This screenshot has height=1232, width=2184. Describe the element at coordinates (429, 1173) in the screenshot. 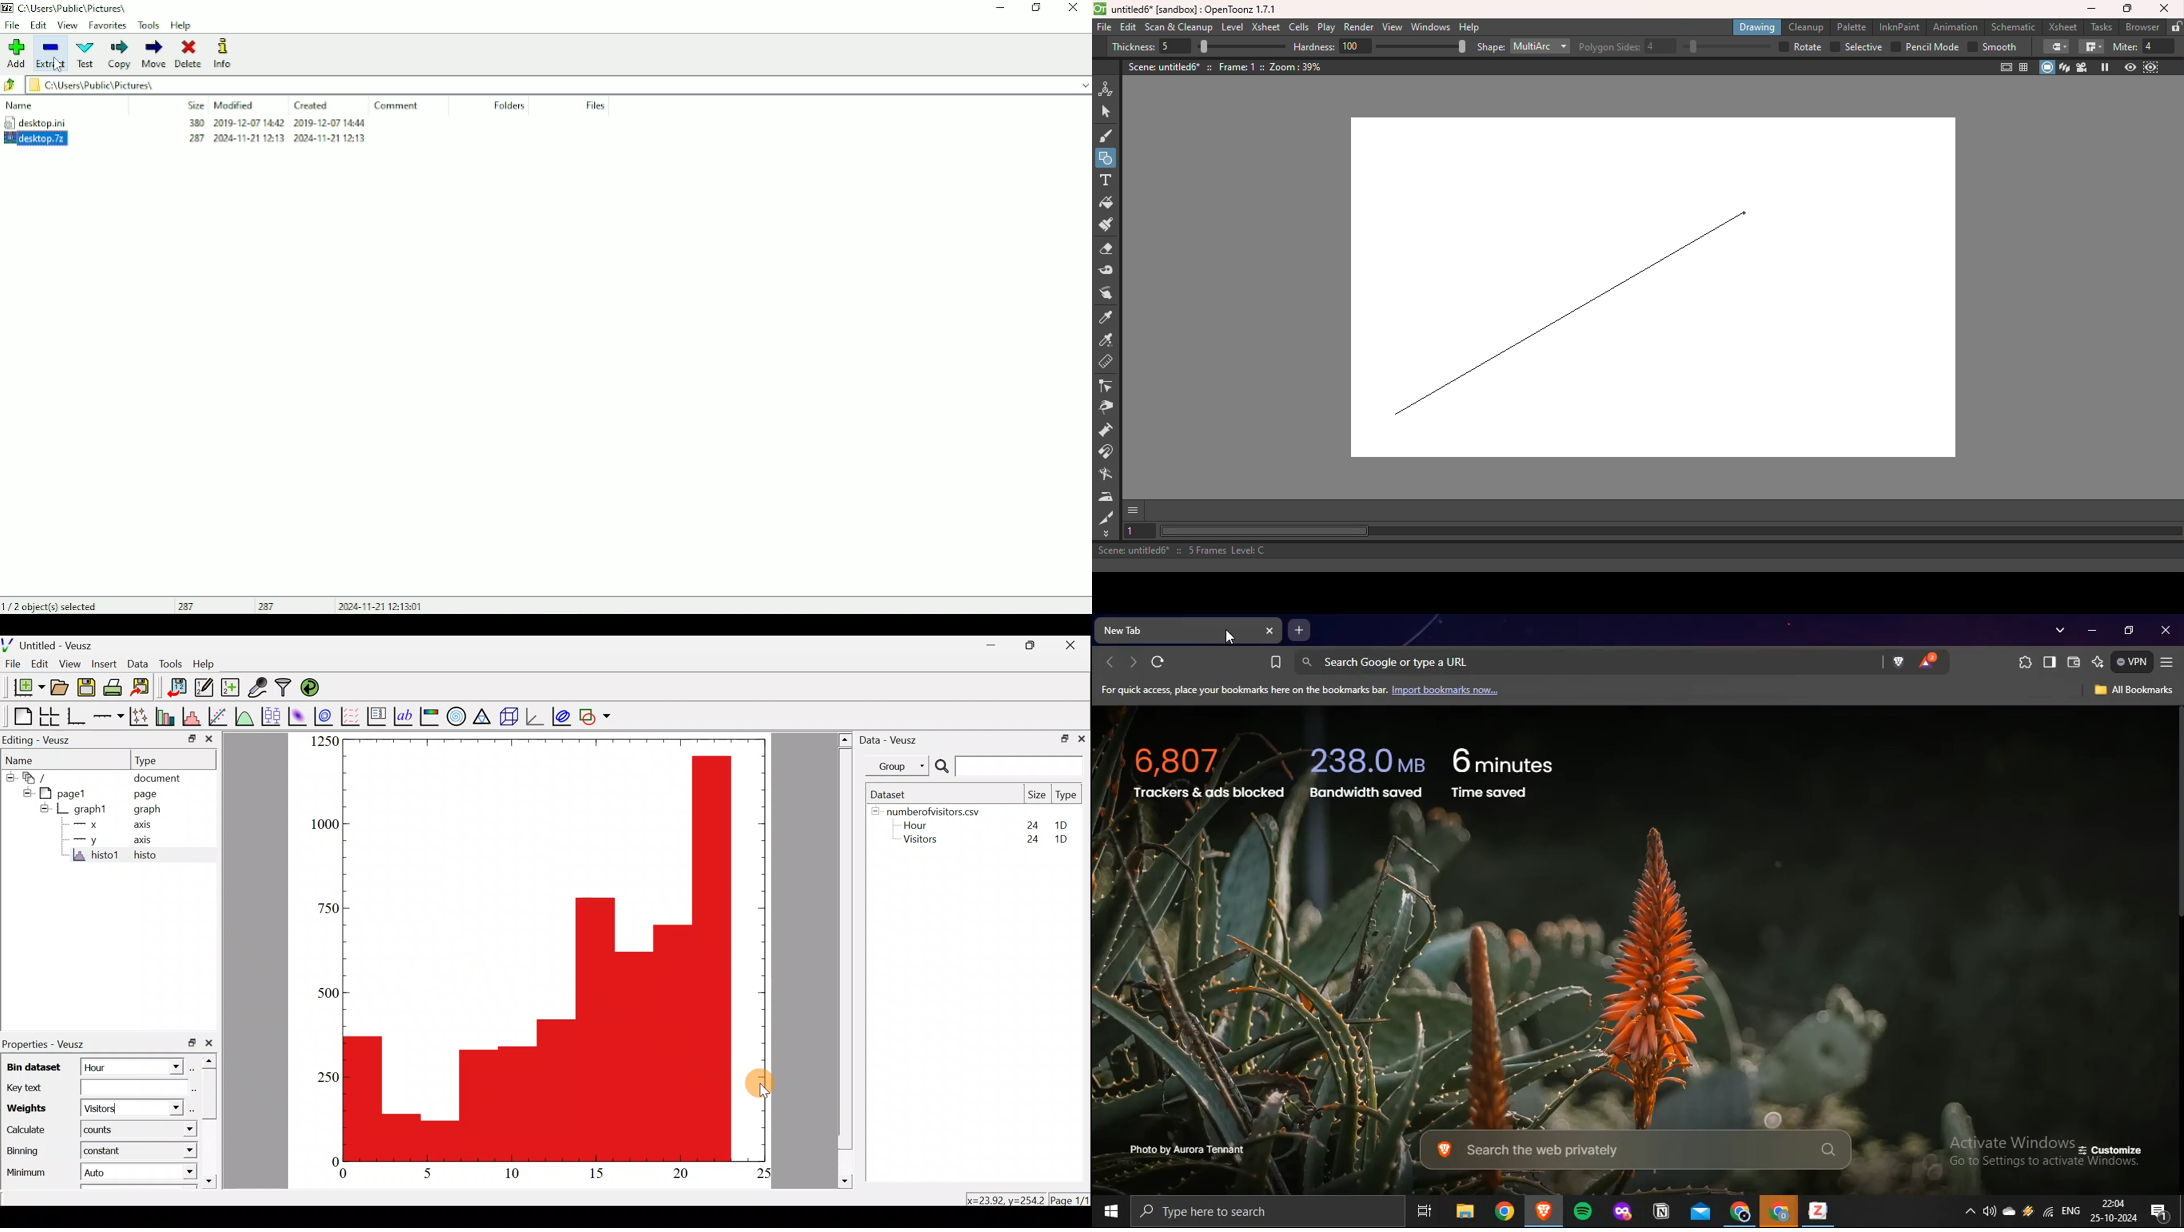

I see `5` at that location.